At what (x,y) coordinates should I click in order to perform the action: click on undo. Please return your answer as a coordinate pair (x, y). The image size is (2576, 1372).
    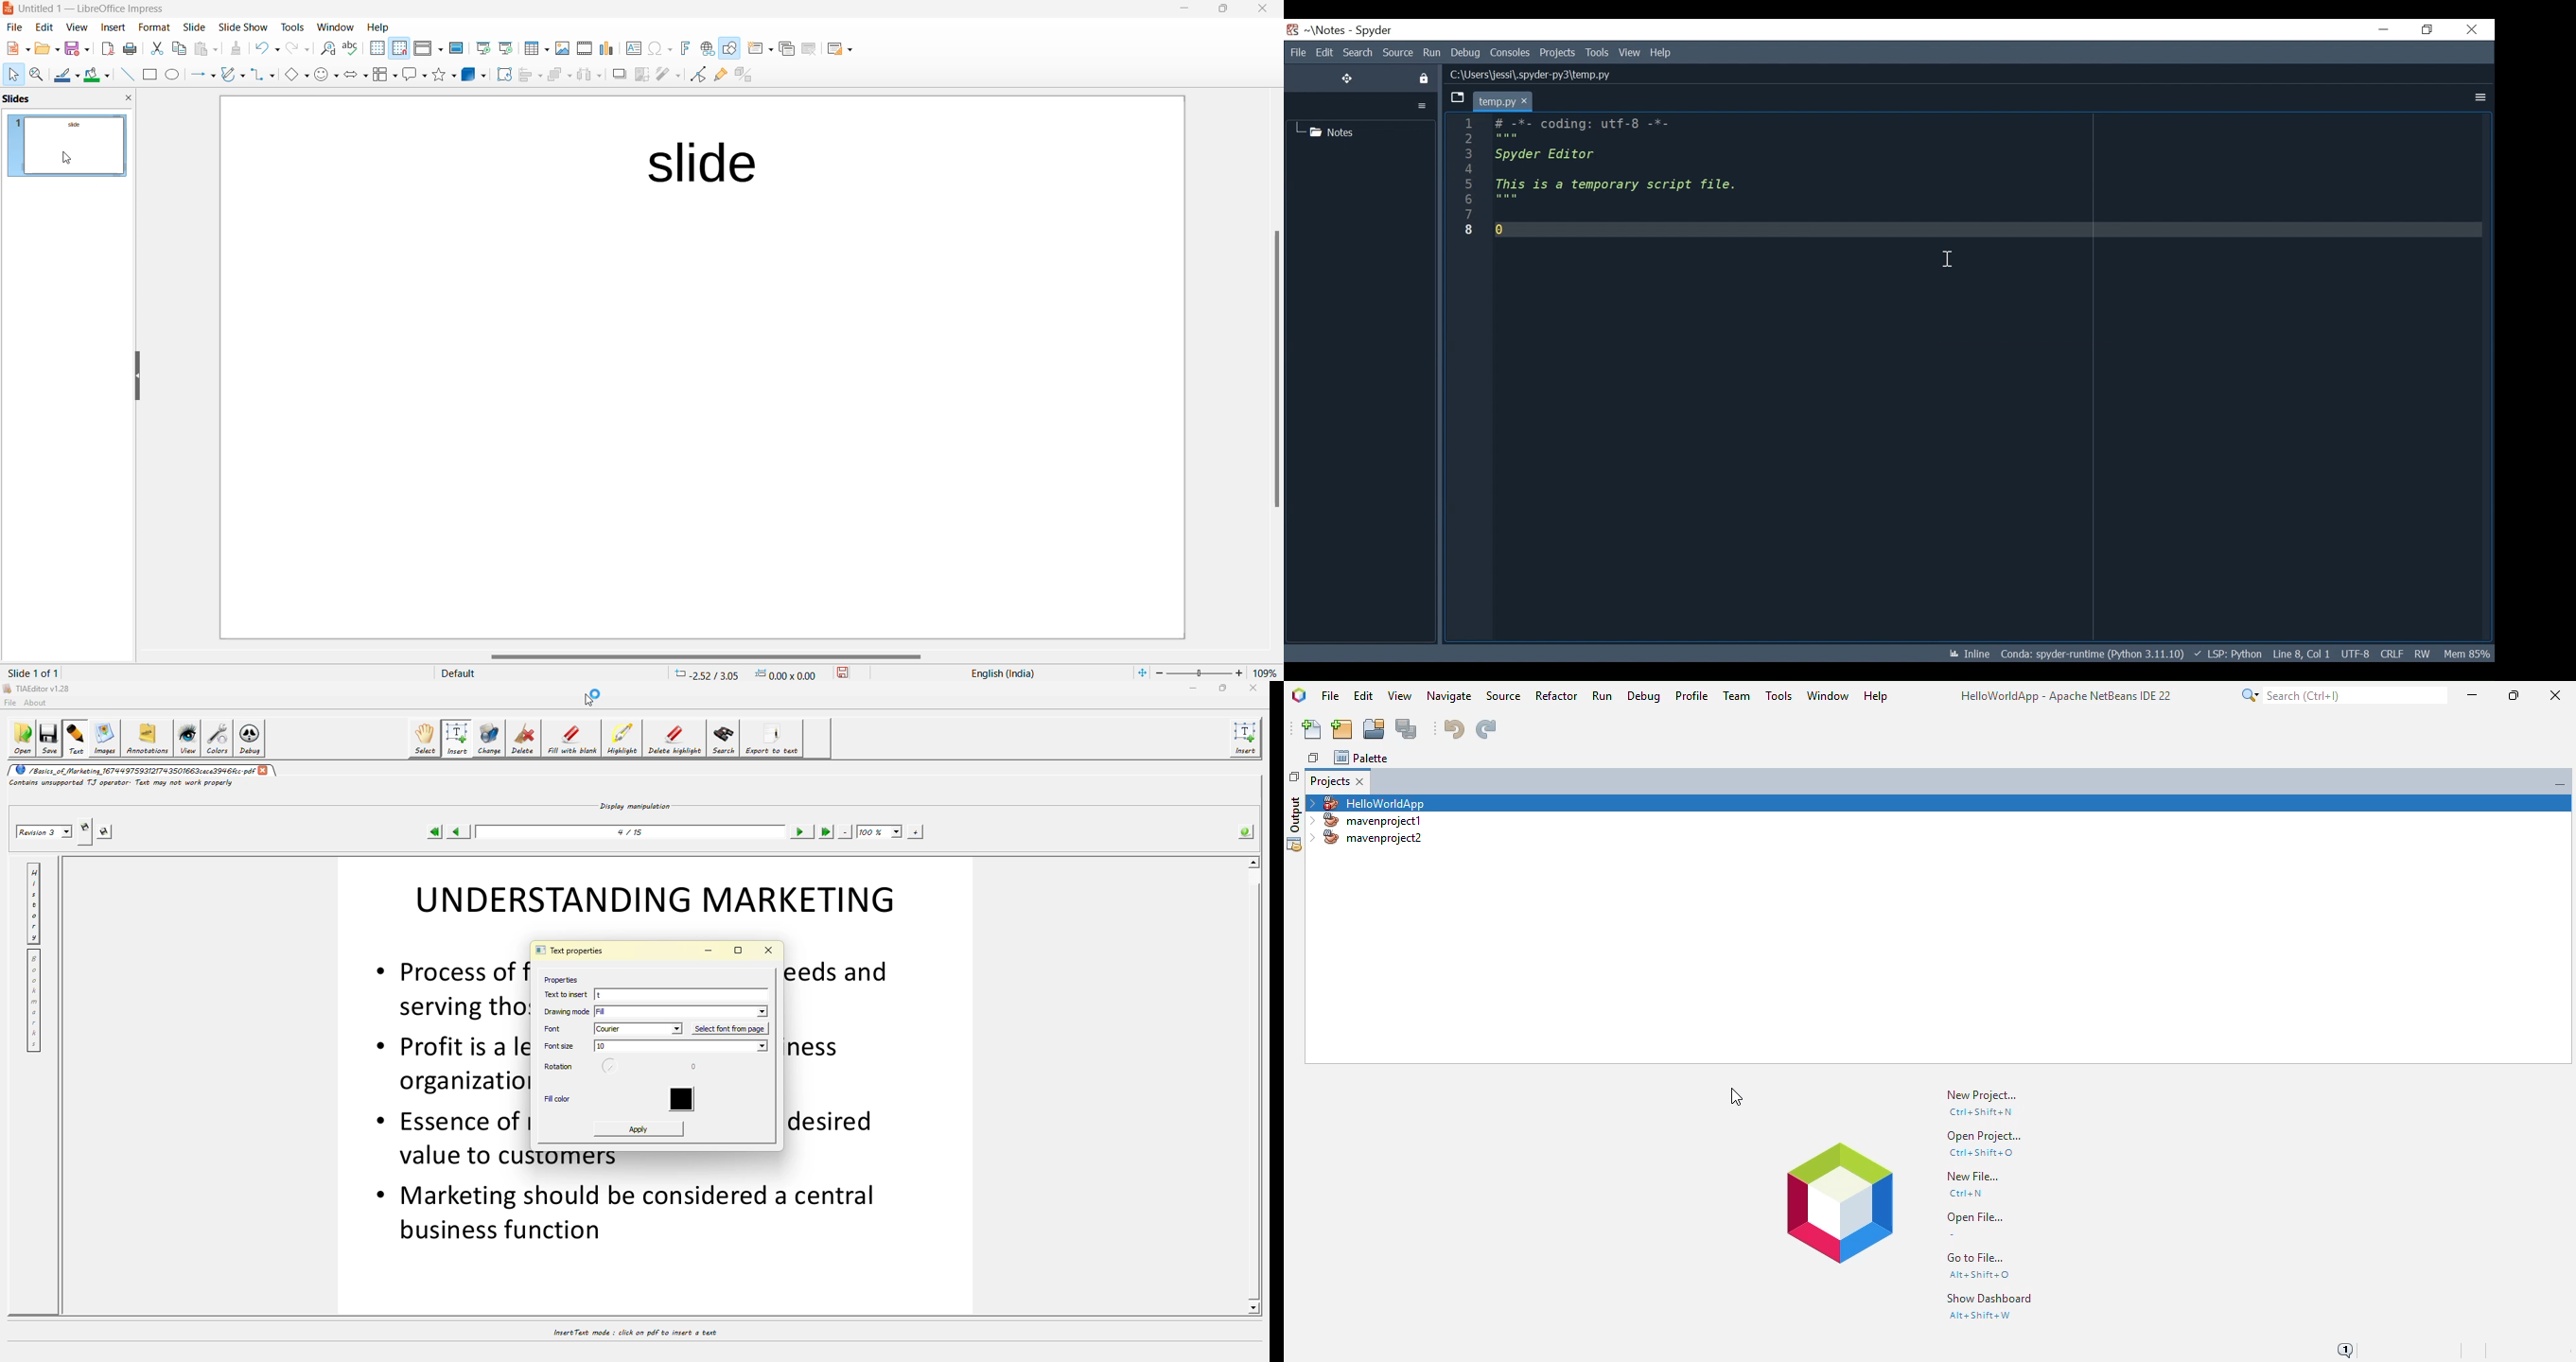
    Looking at the image, I should click on (270, 50).